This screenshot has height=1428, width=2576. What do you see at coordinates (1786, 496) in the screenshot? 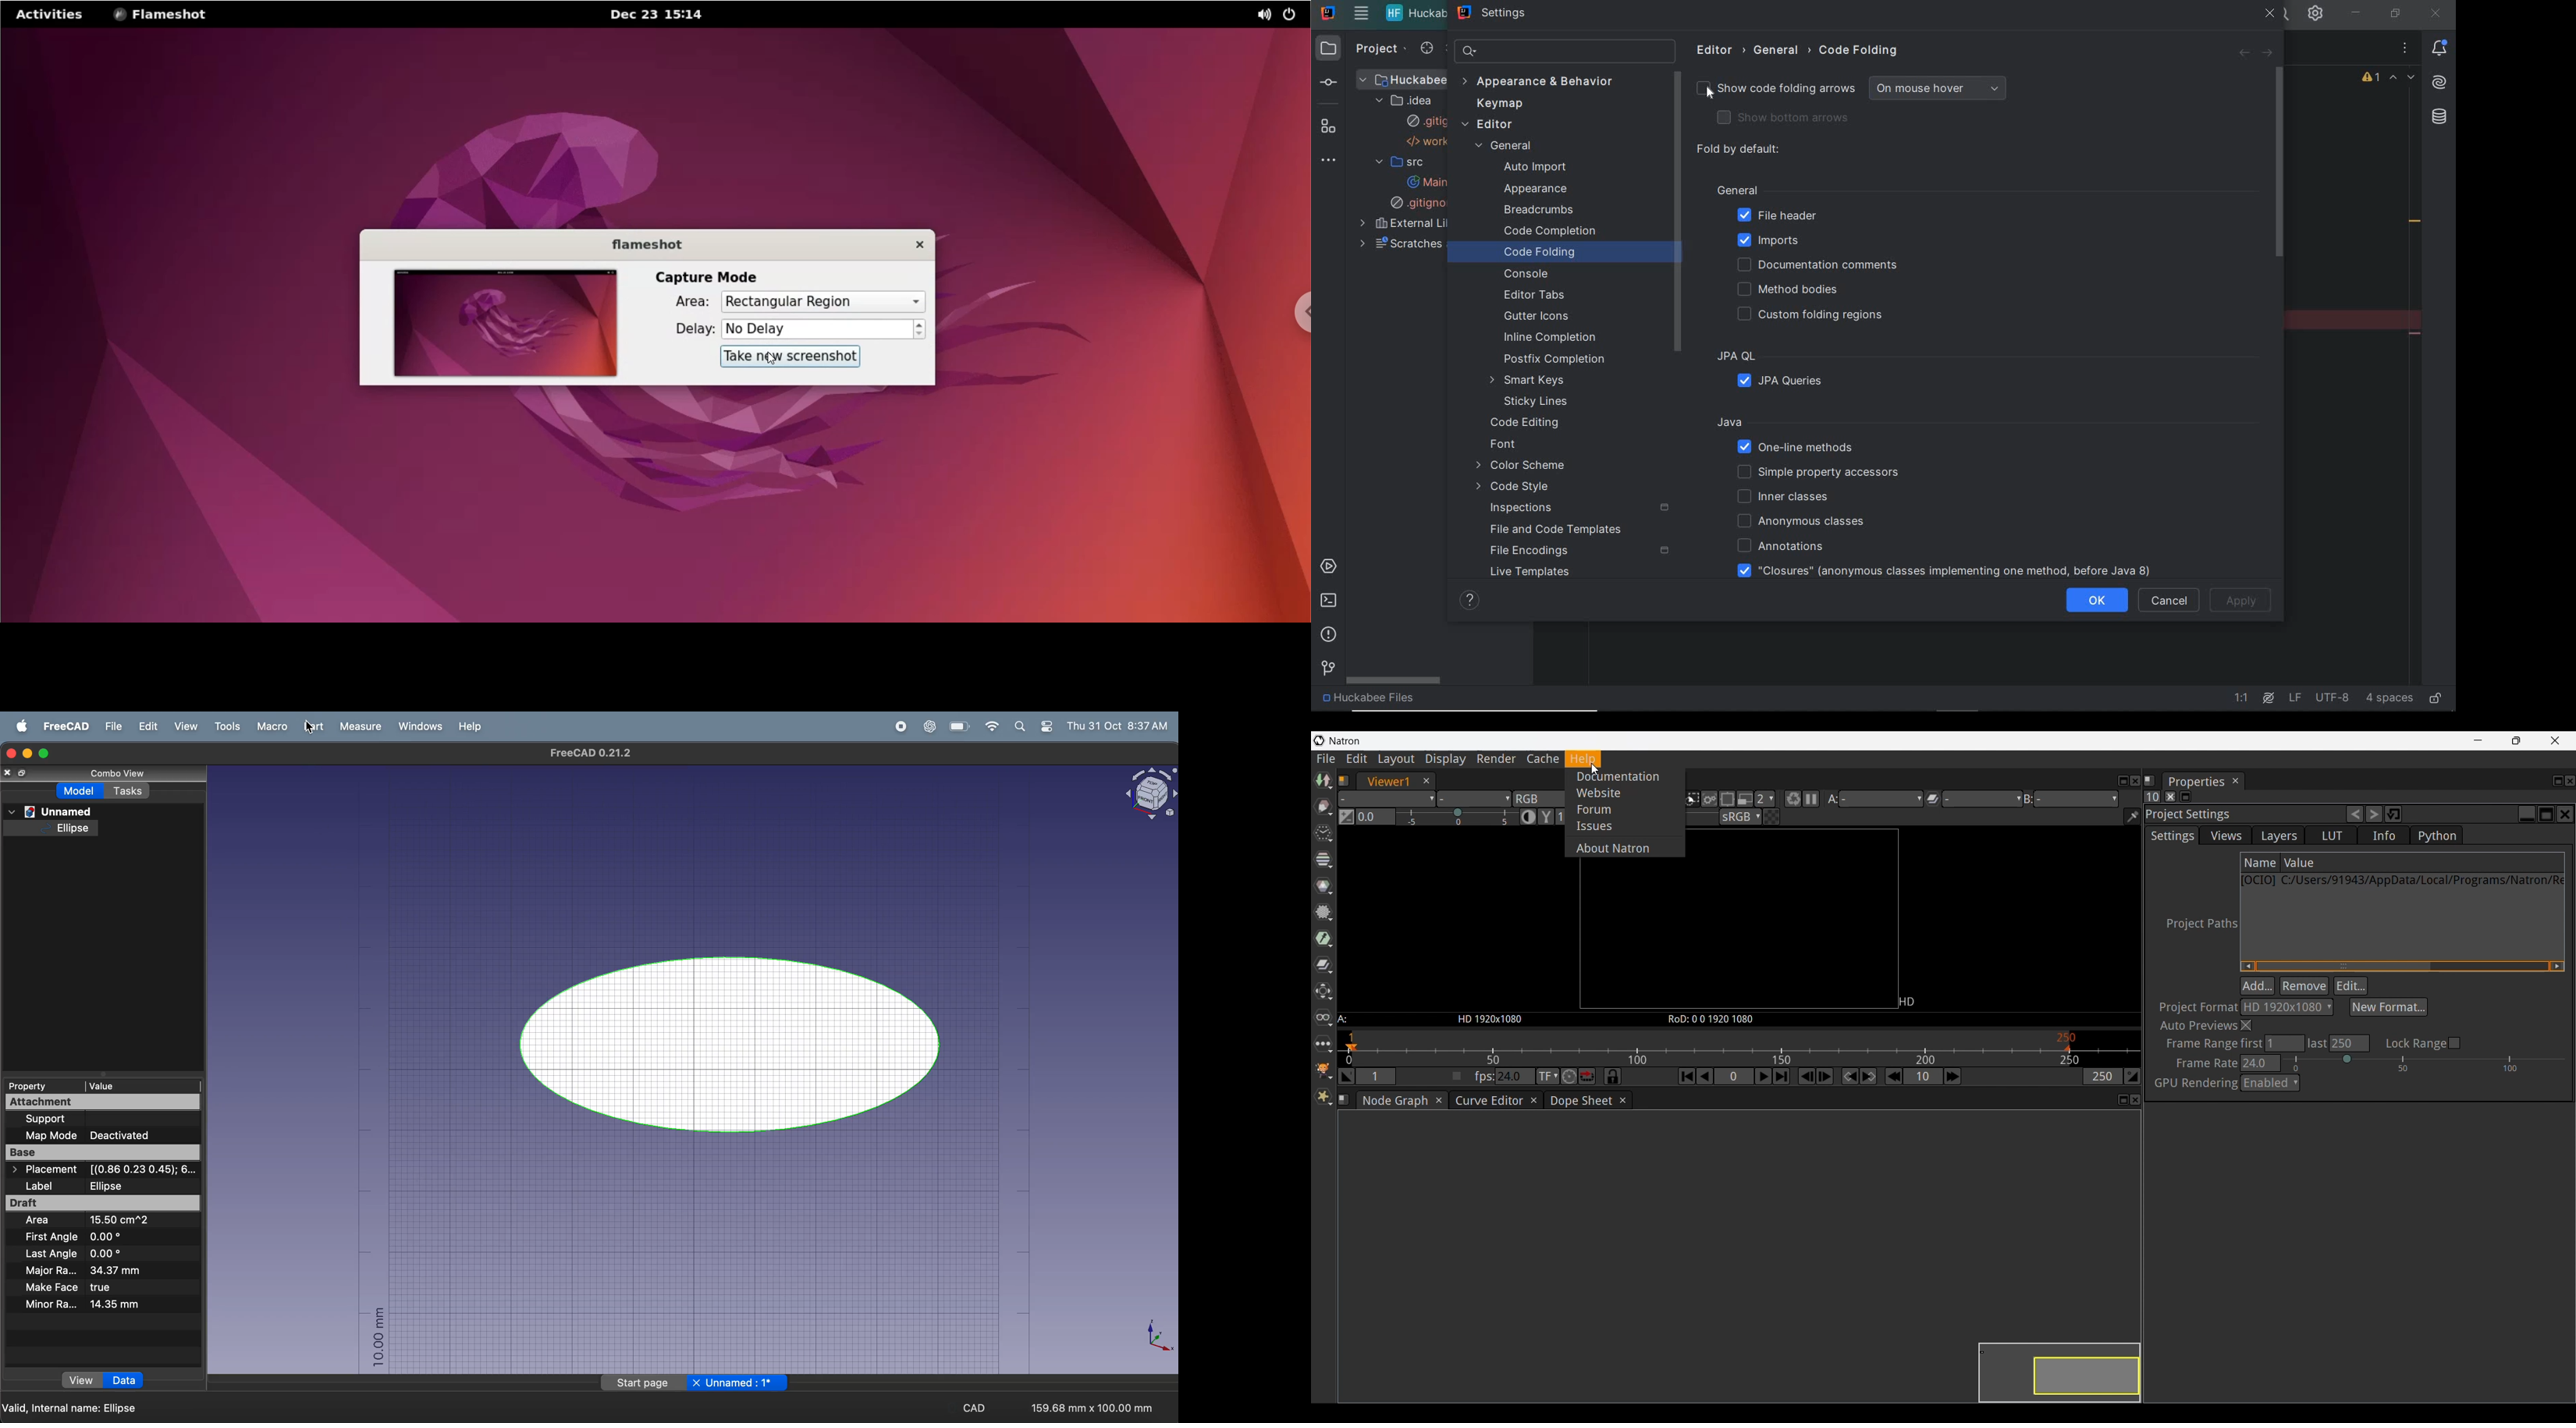
I see `inner classes` at bounding box center [1786, 496].